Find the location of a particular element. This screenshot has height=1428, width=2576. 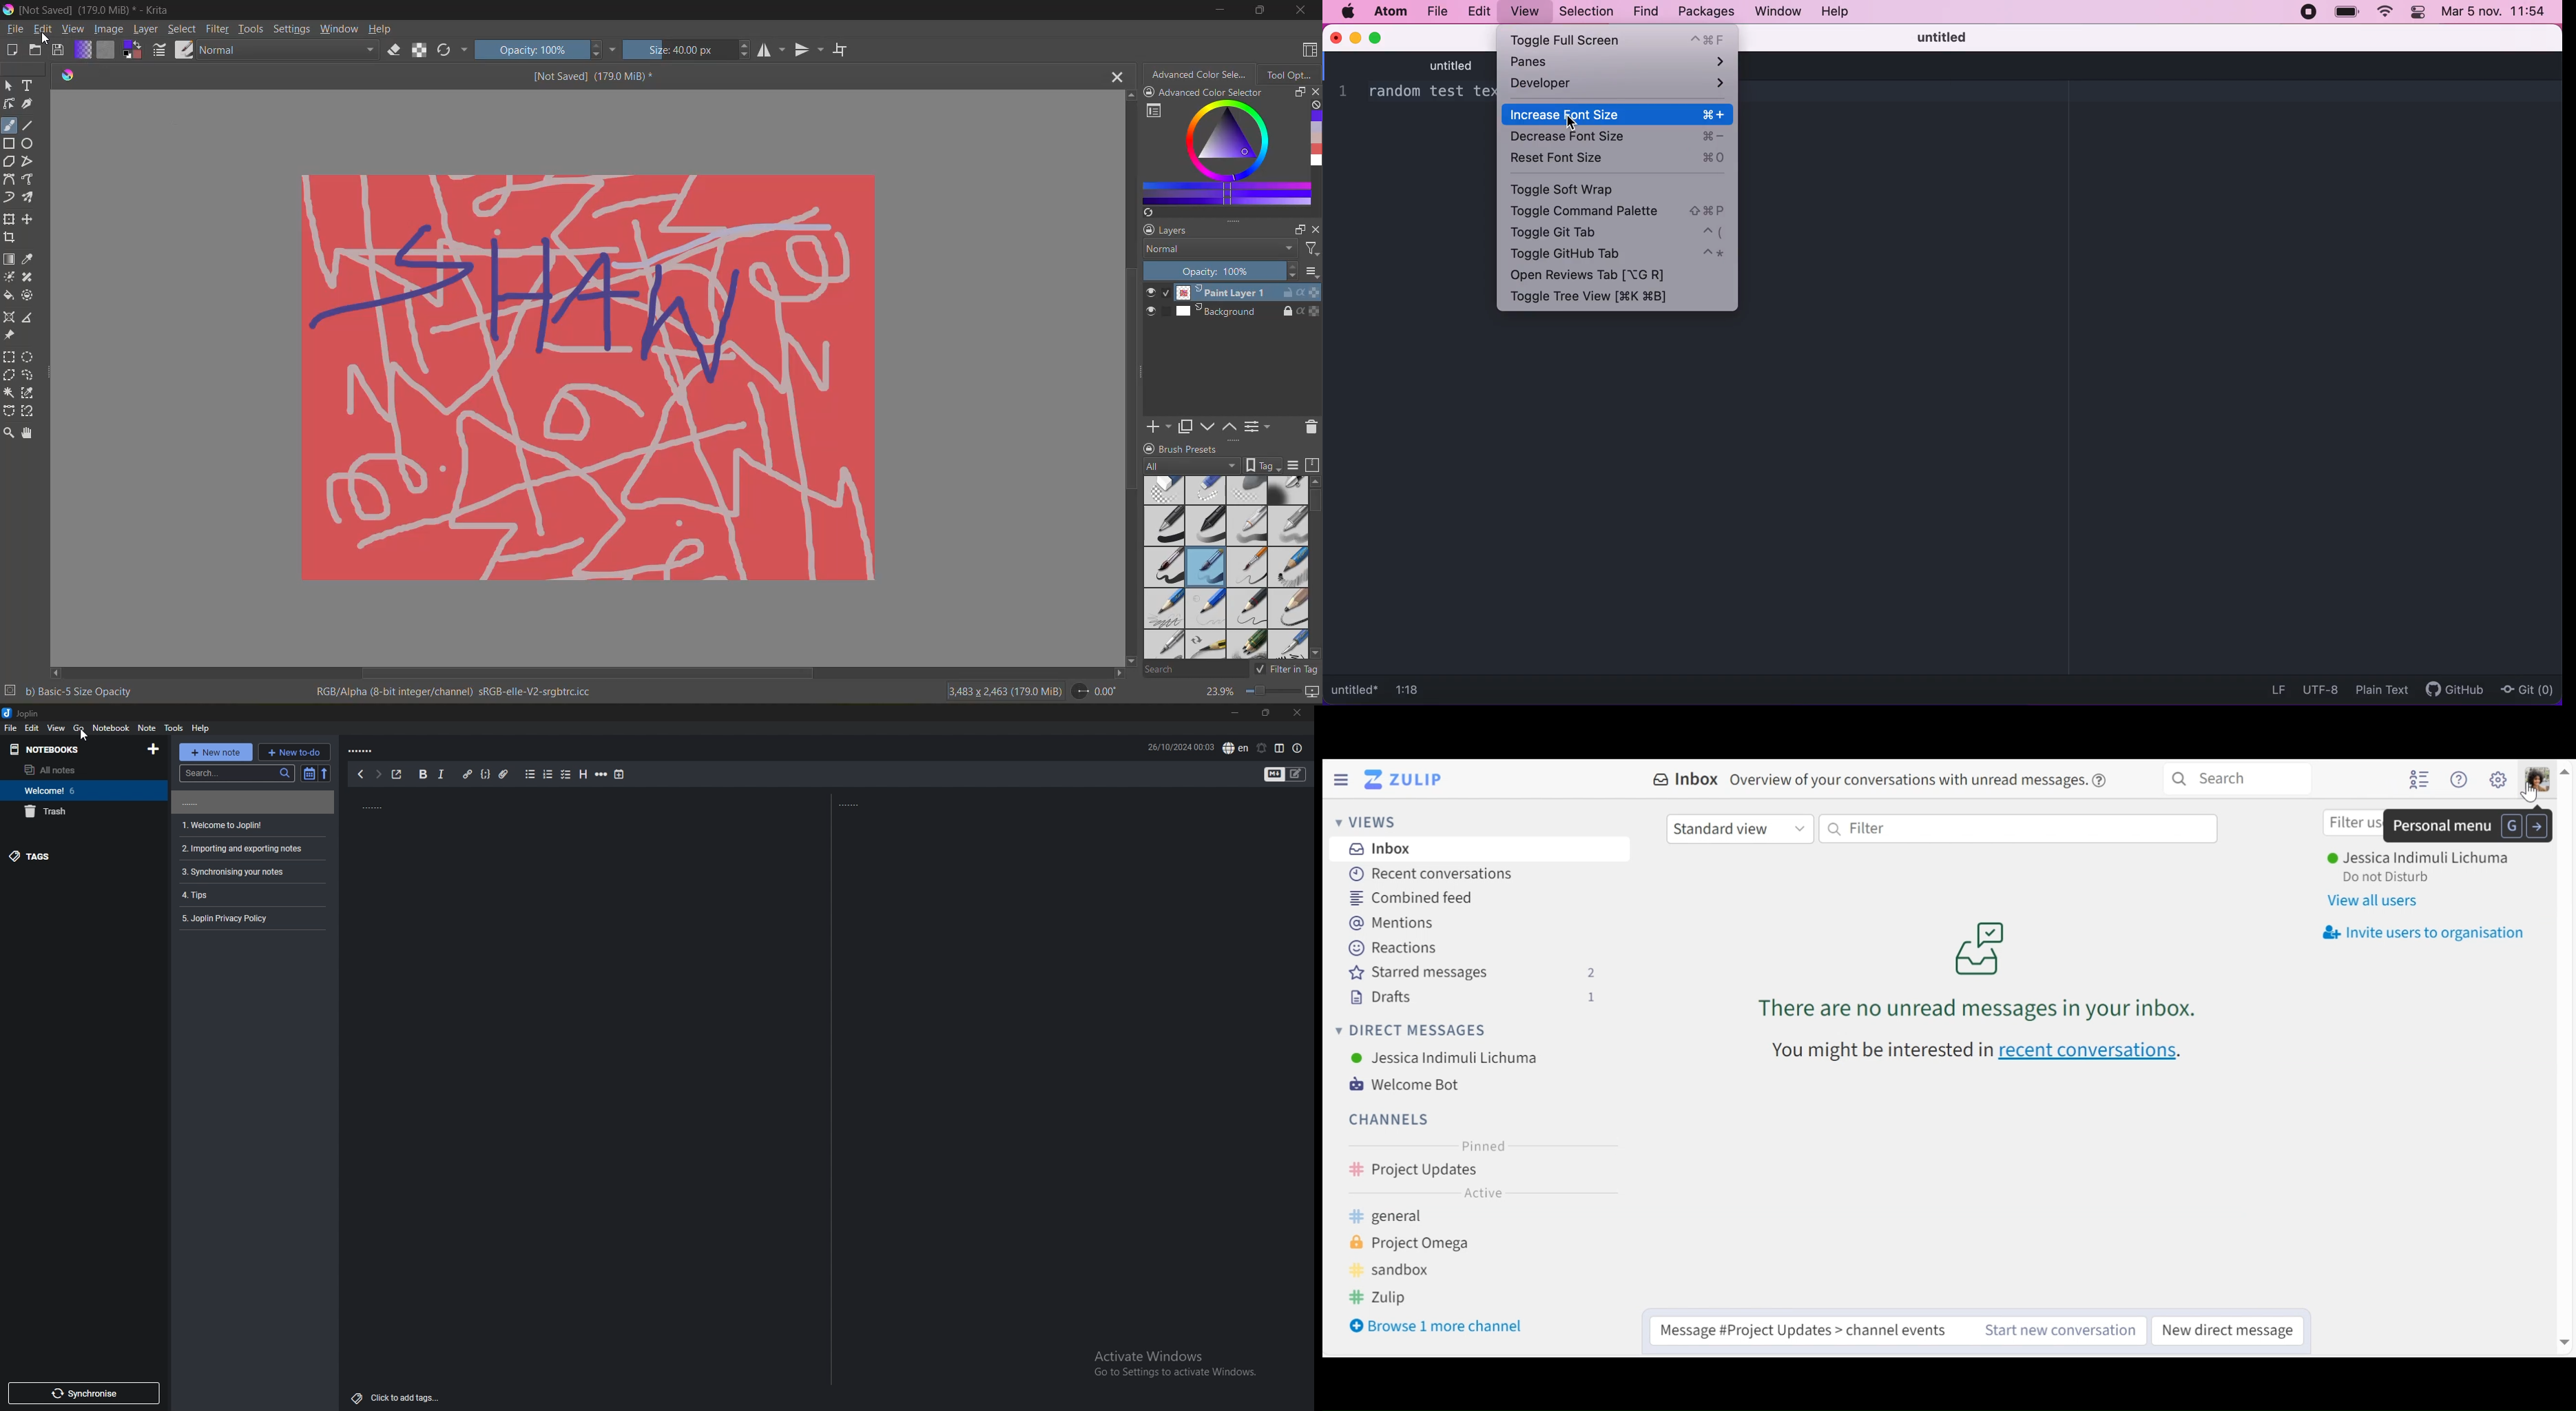

open reviews tab is located at coordinates (1599, 277).